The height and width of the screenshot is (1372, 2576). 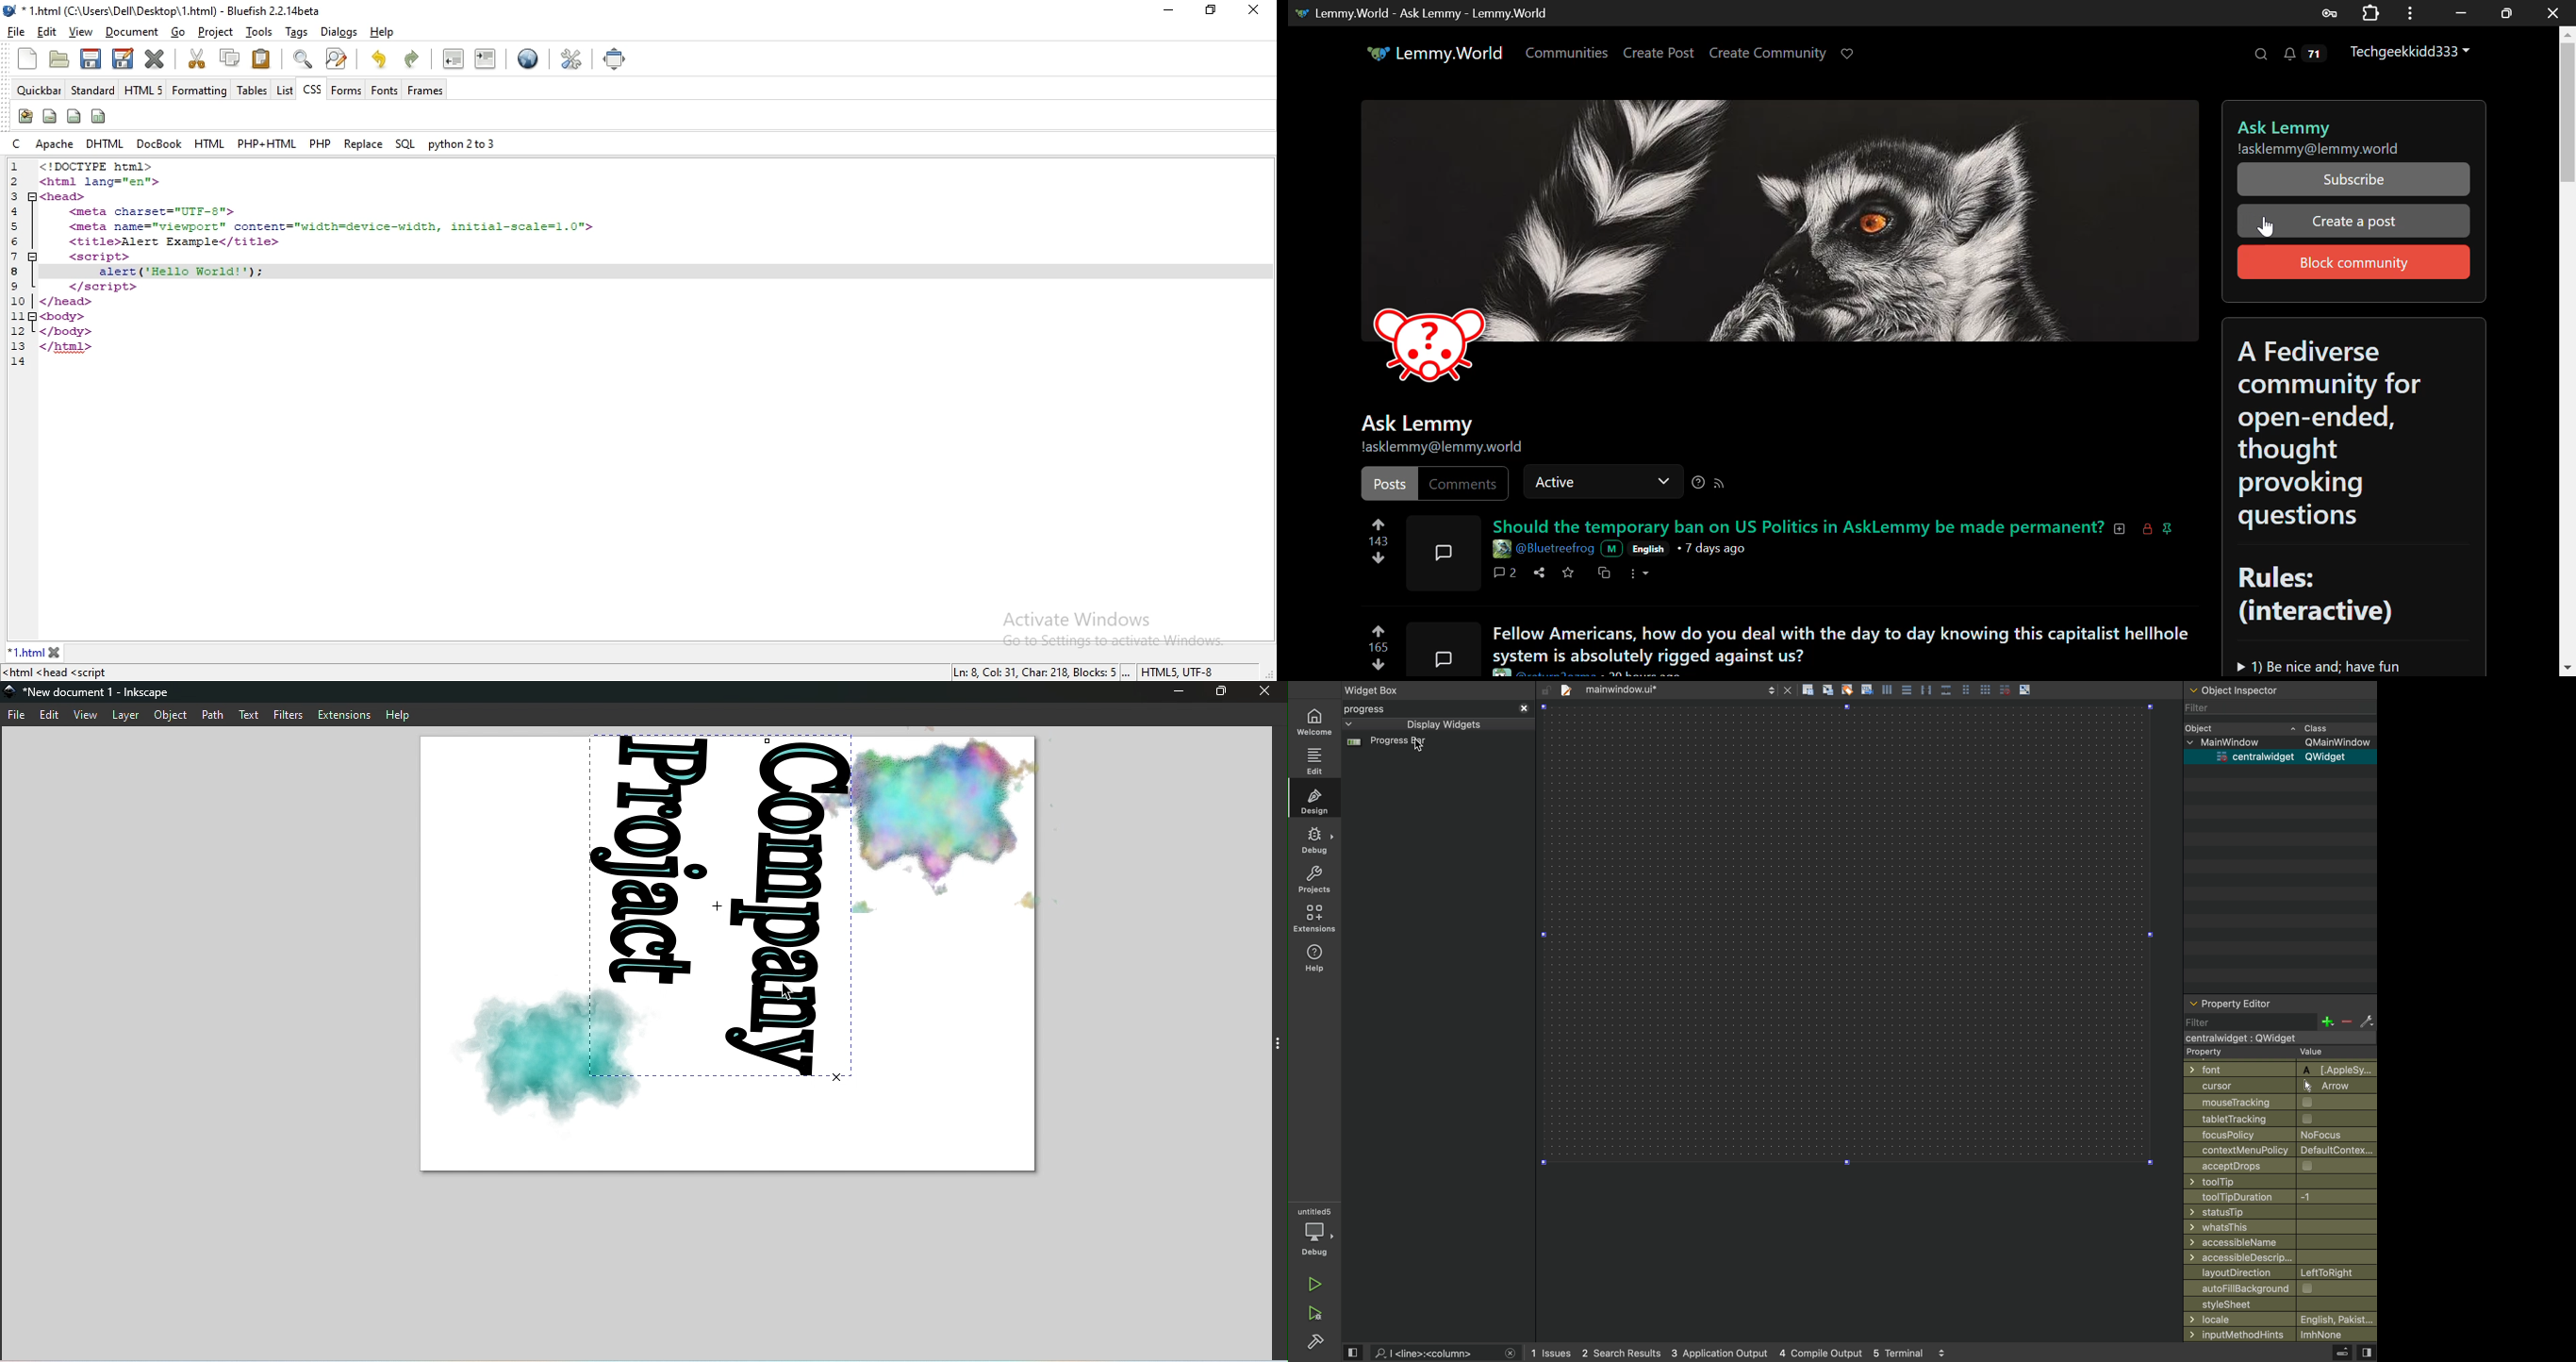 I want to click on inputmethodhints, so click(x=2279, y=1333).